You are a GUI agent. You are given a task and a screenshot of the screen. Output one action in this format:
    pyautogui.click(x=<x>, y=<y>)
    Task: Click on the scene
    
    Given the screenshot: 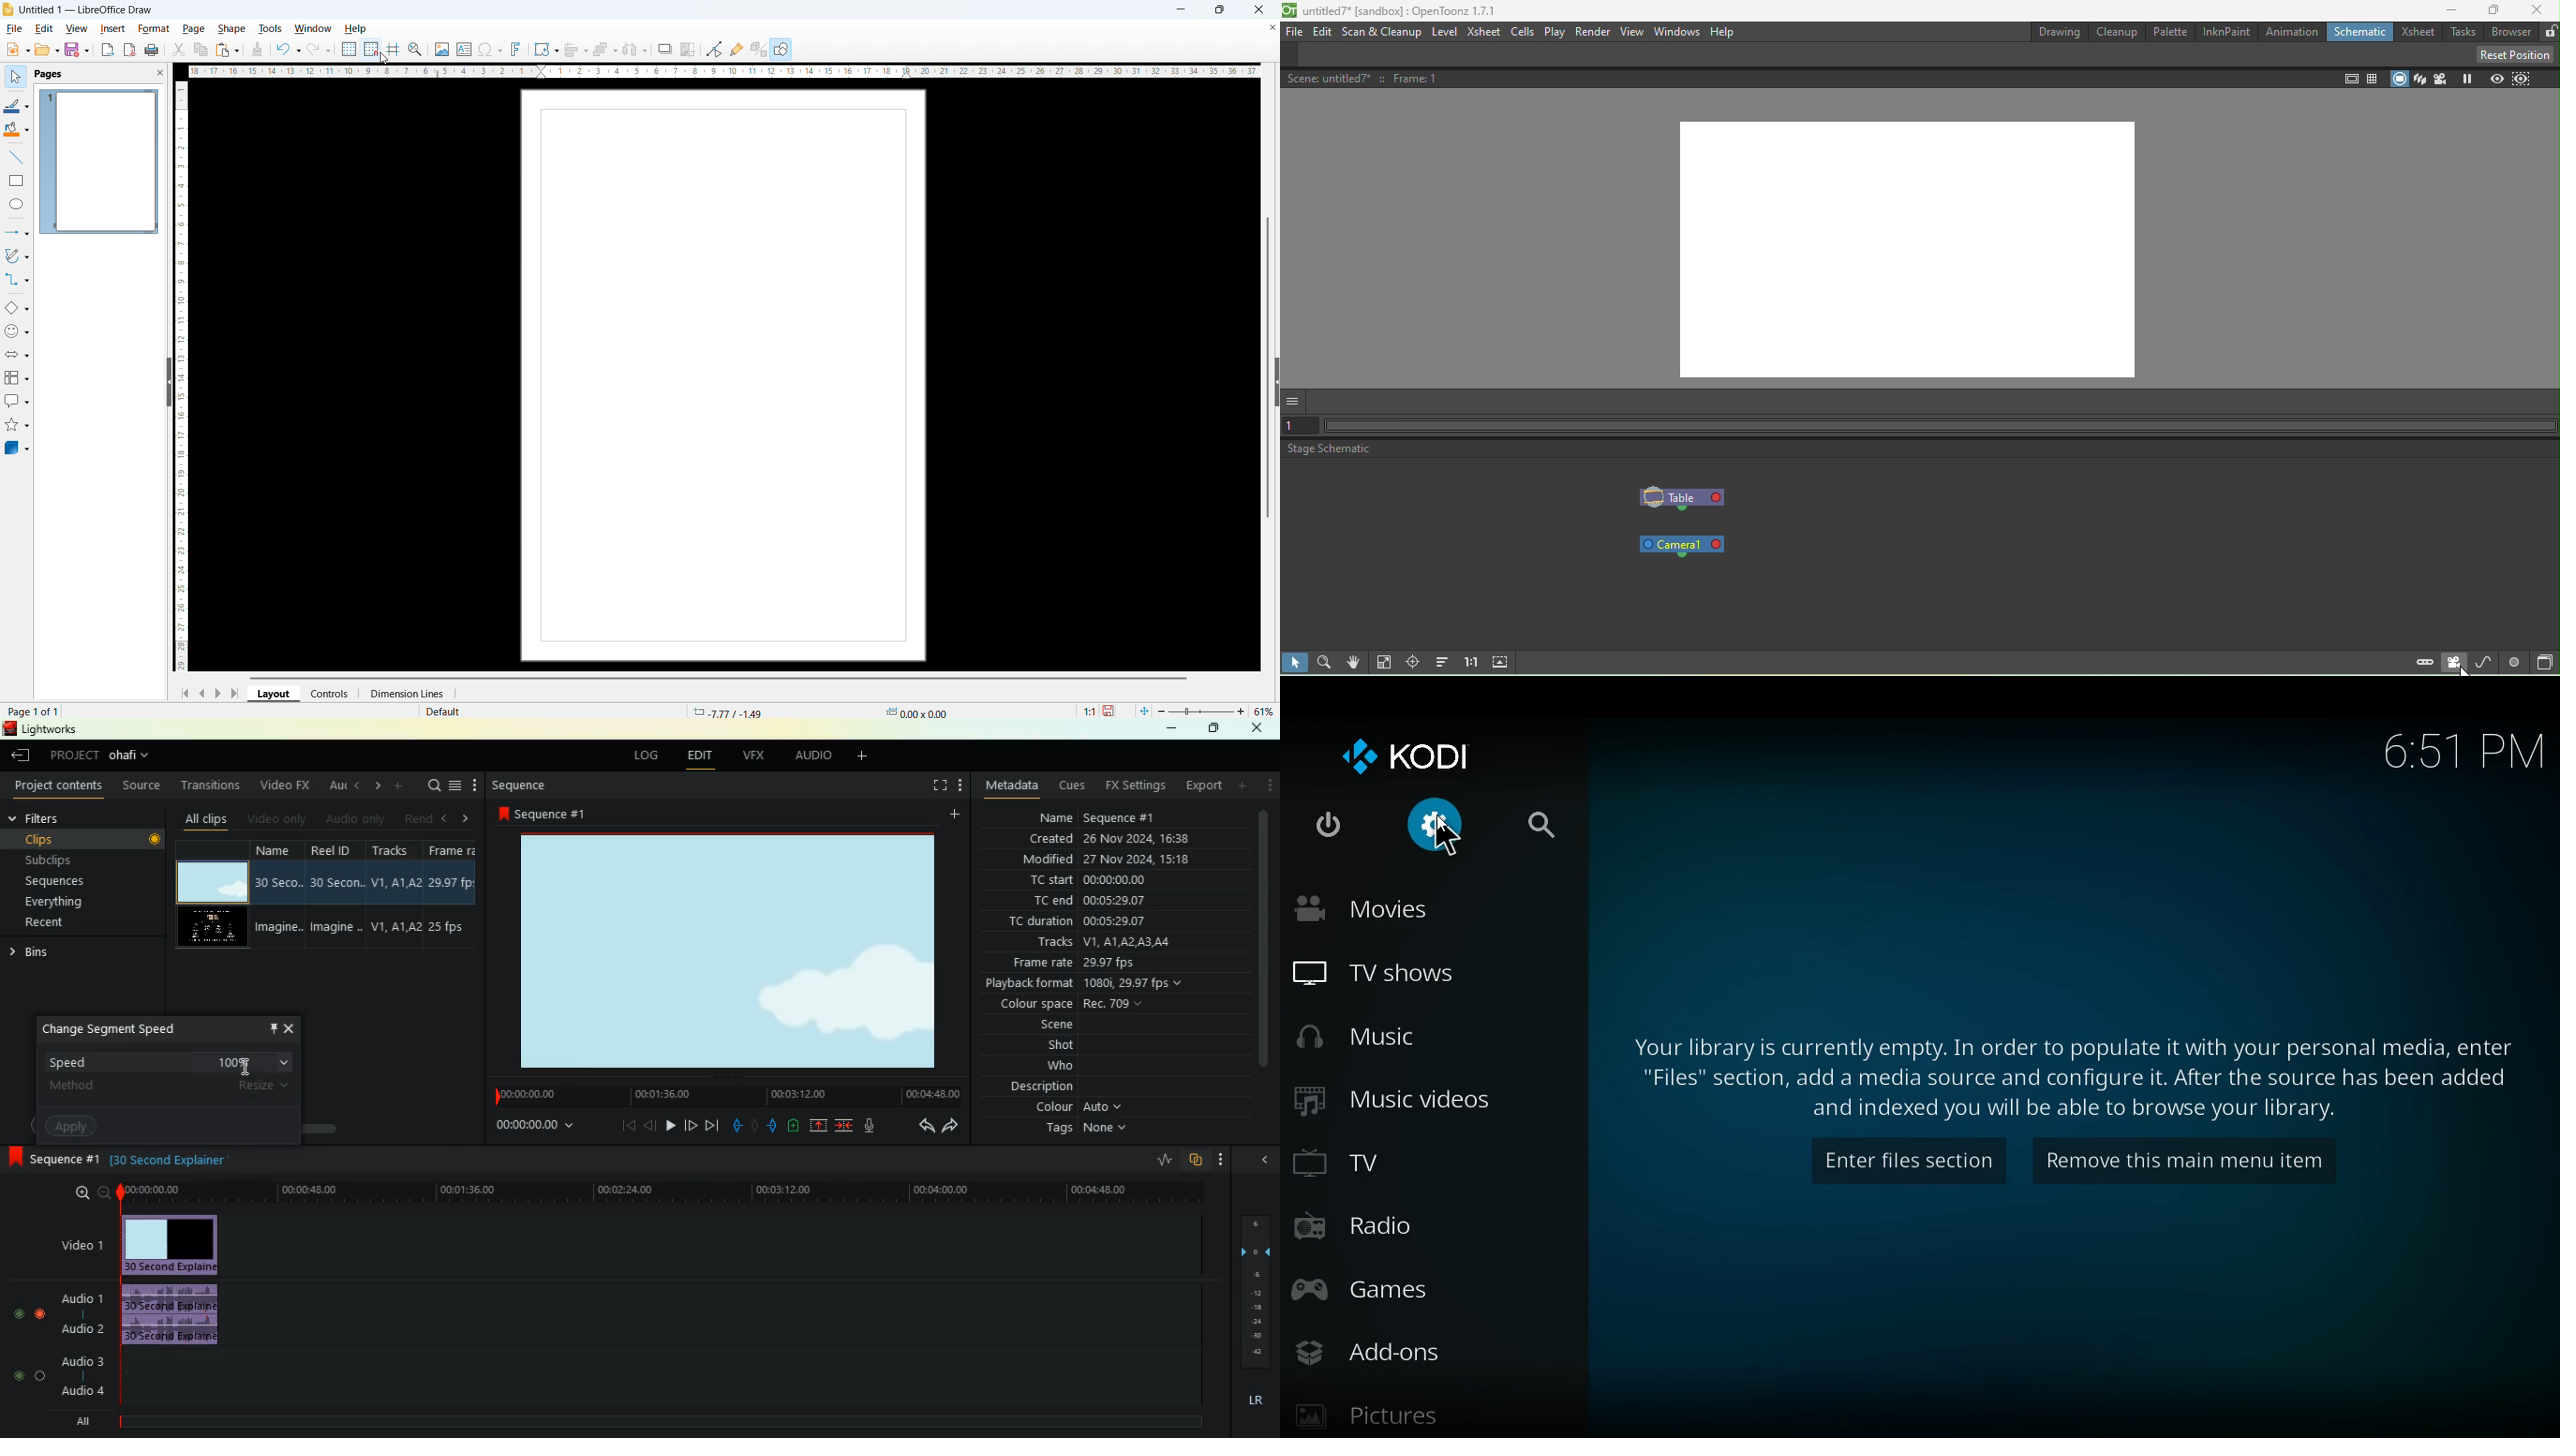 What is the action you would take?
    pyautogui.click(x=1035, y=1027)
    